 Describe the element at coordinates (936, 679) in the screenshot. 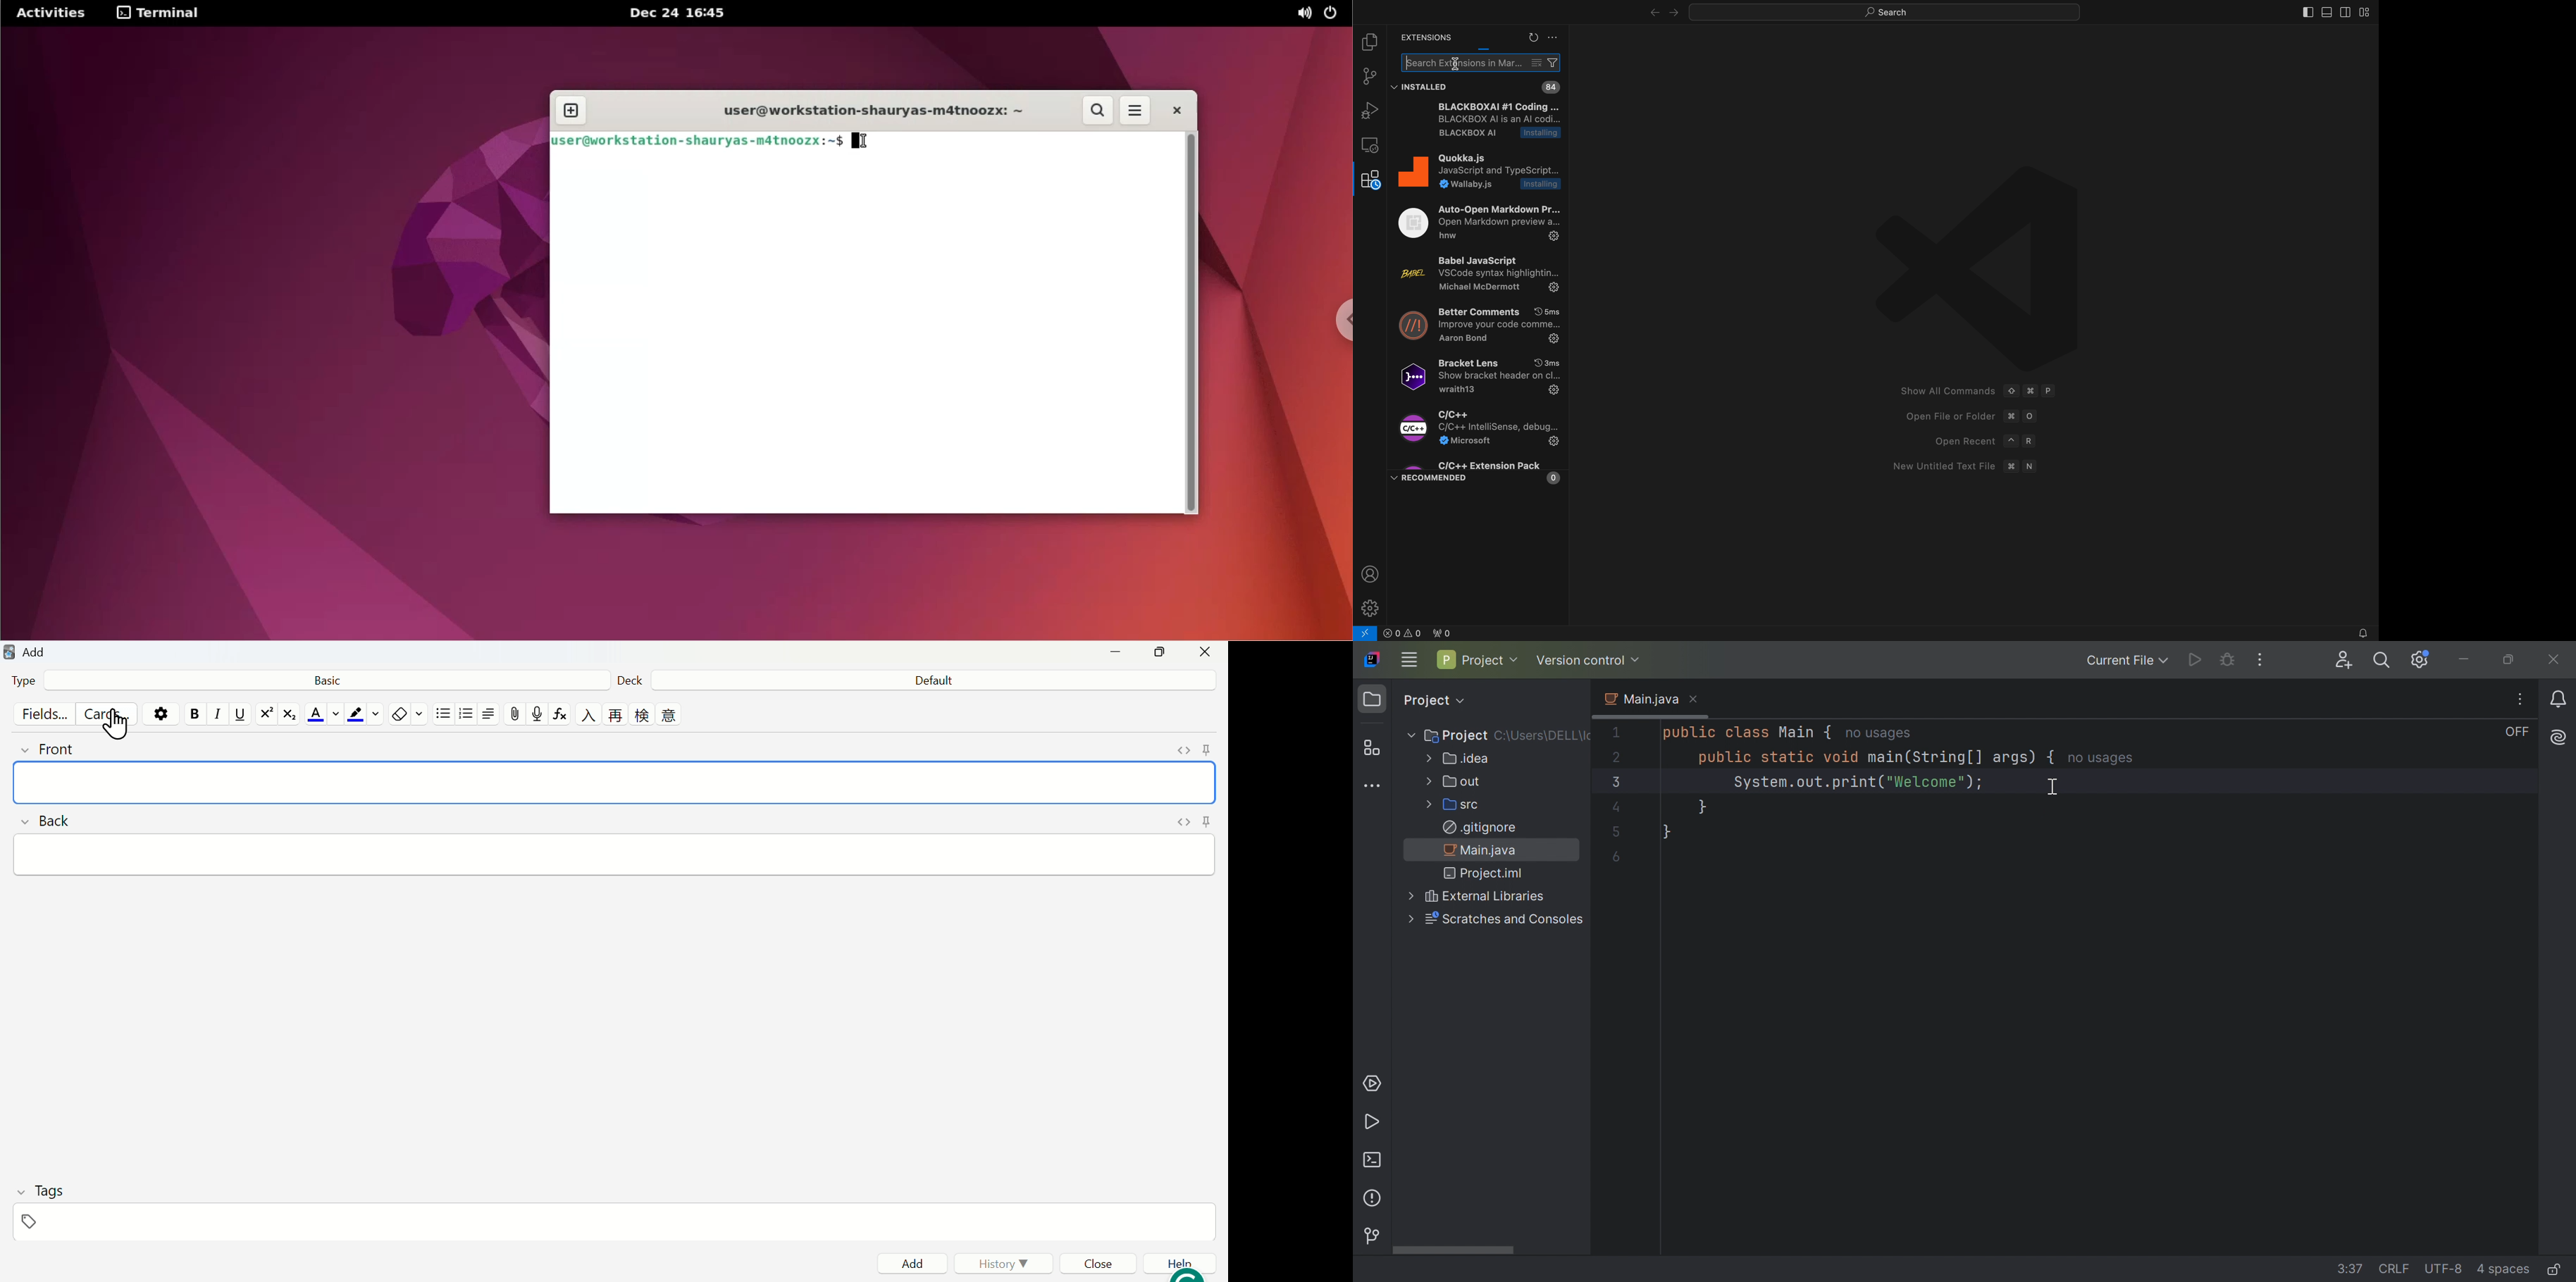

I see `Select Deck` at that location.